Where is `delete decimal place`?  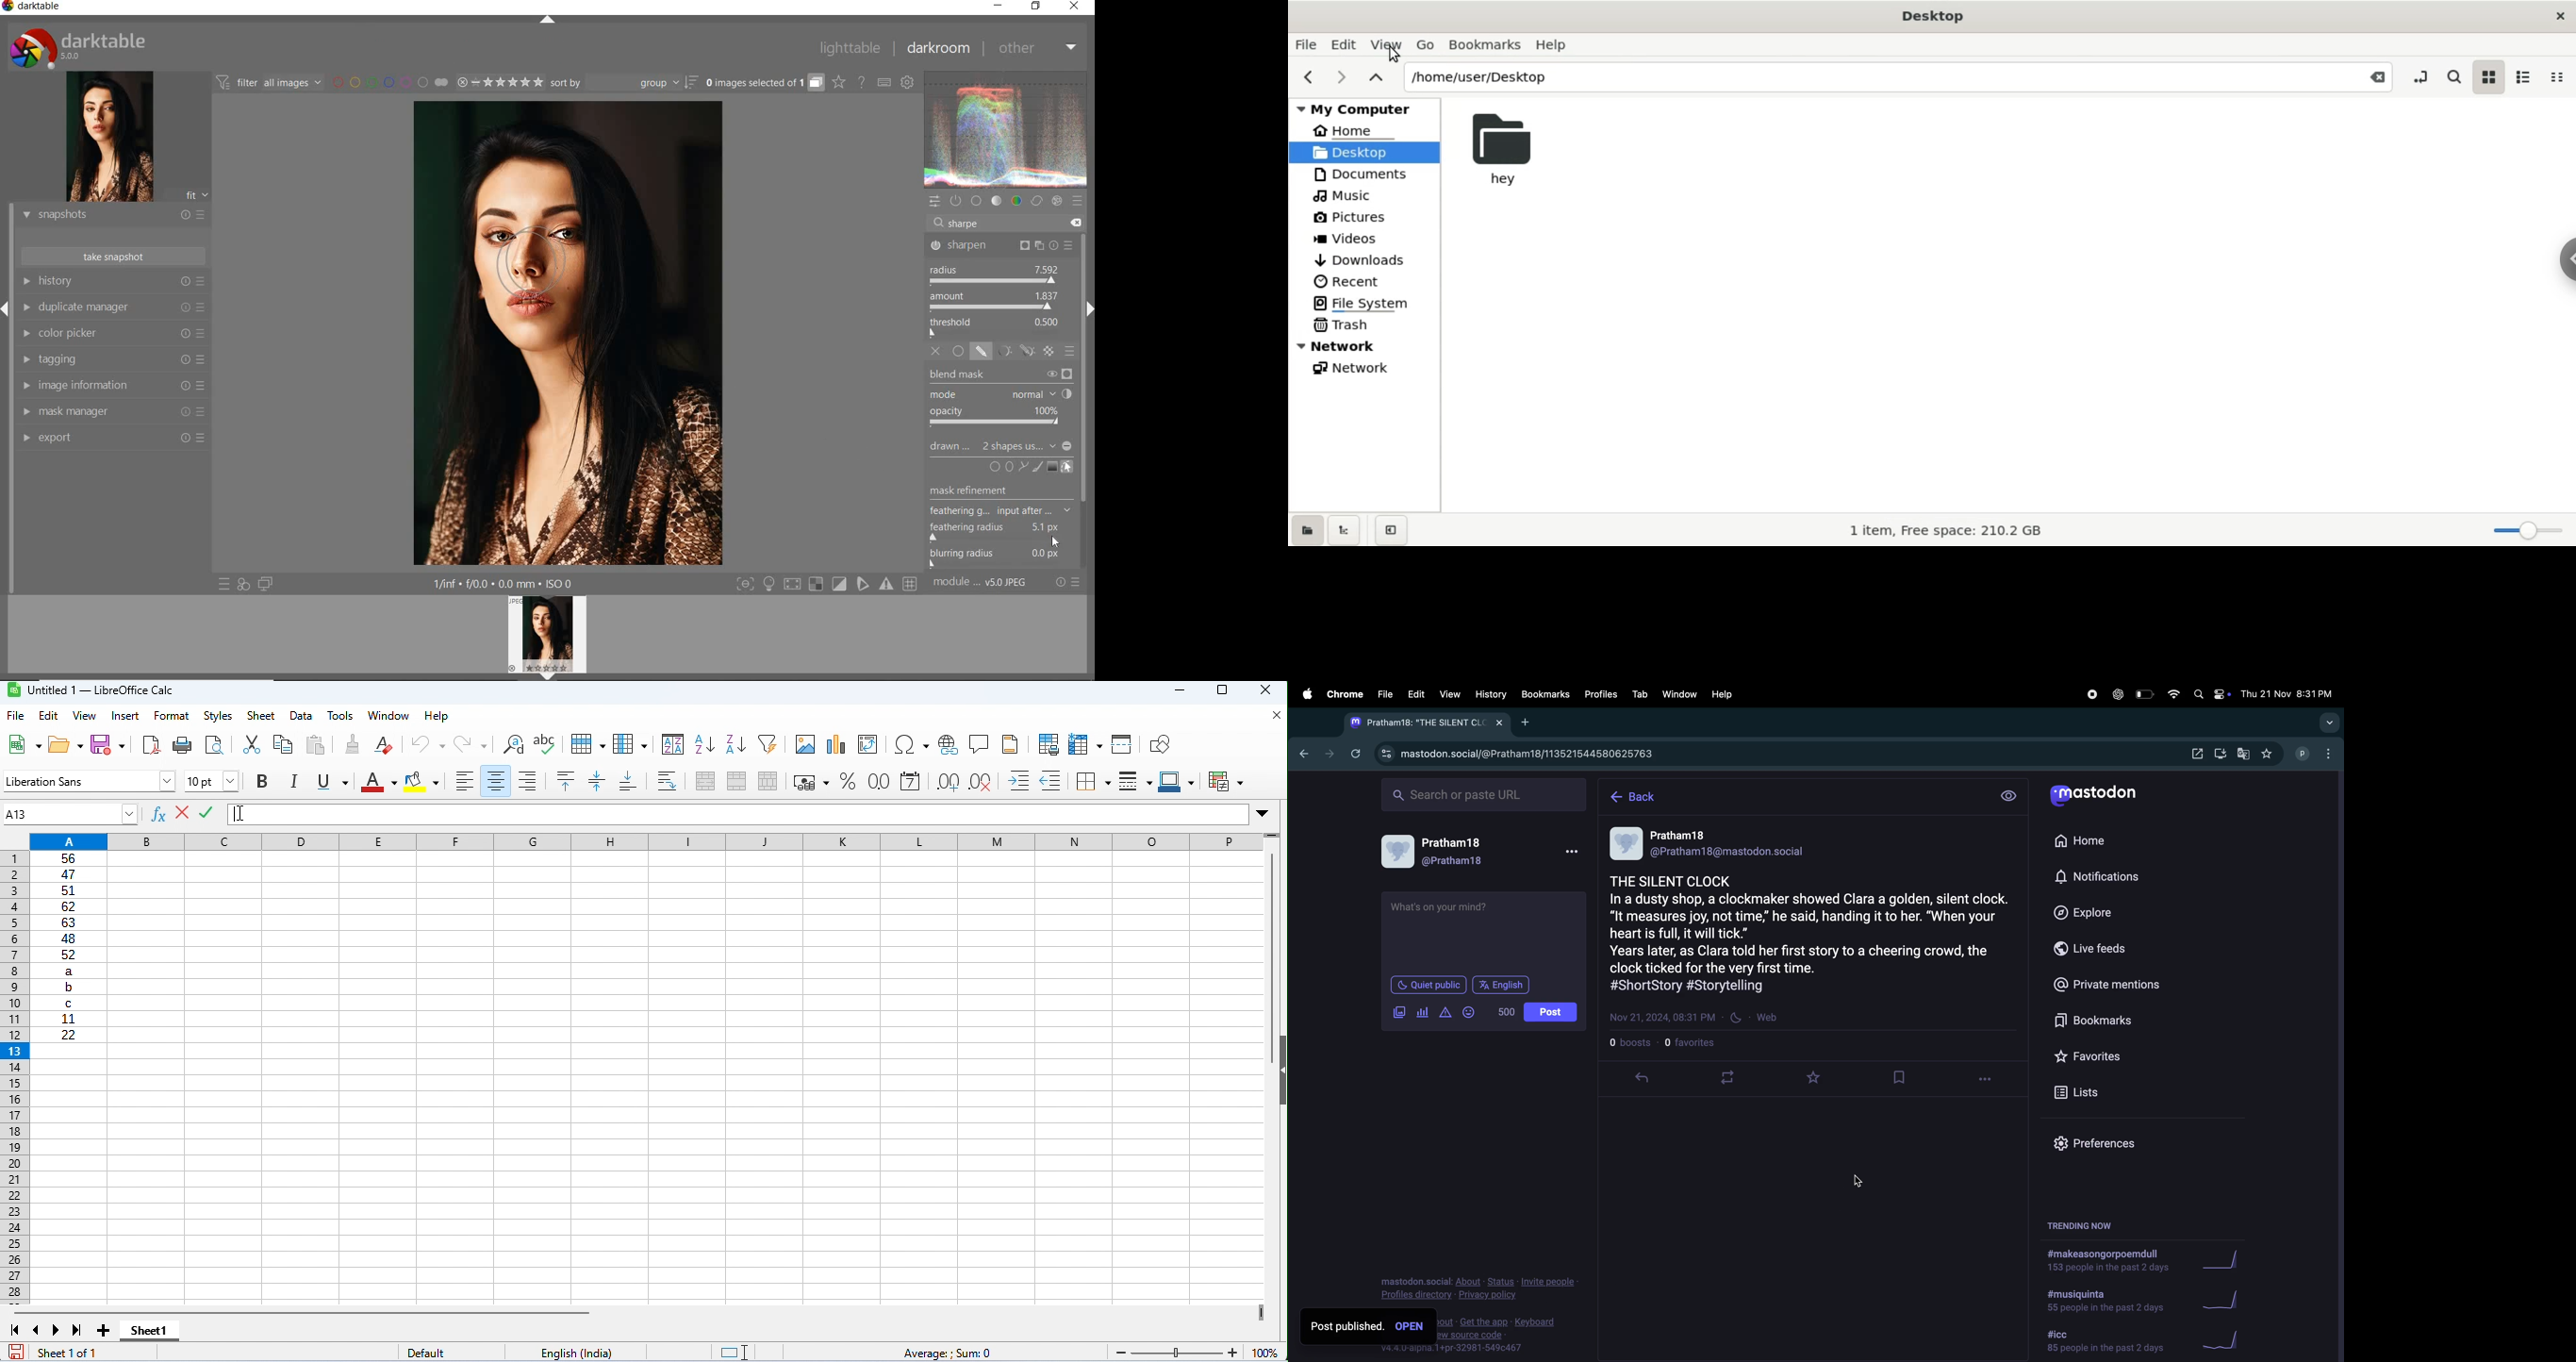
delete decimal place is located at coordinates (980, 783).